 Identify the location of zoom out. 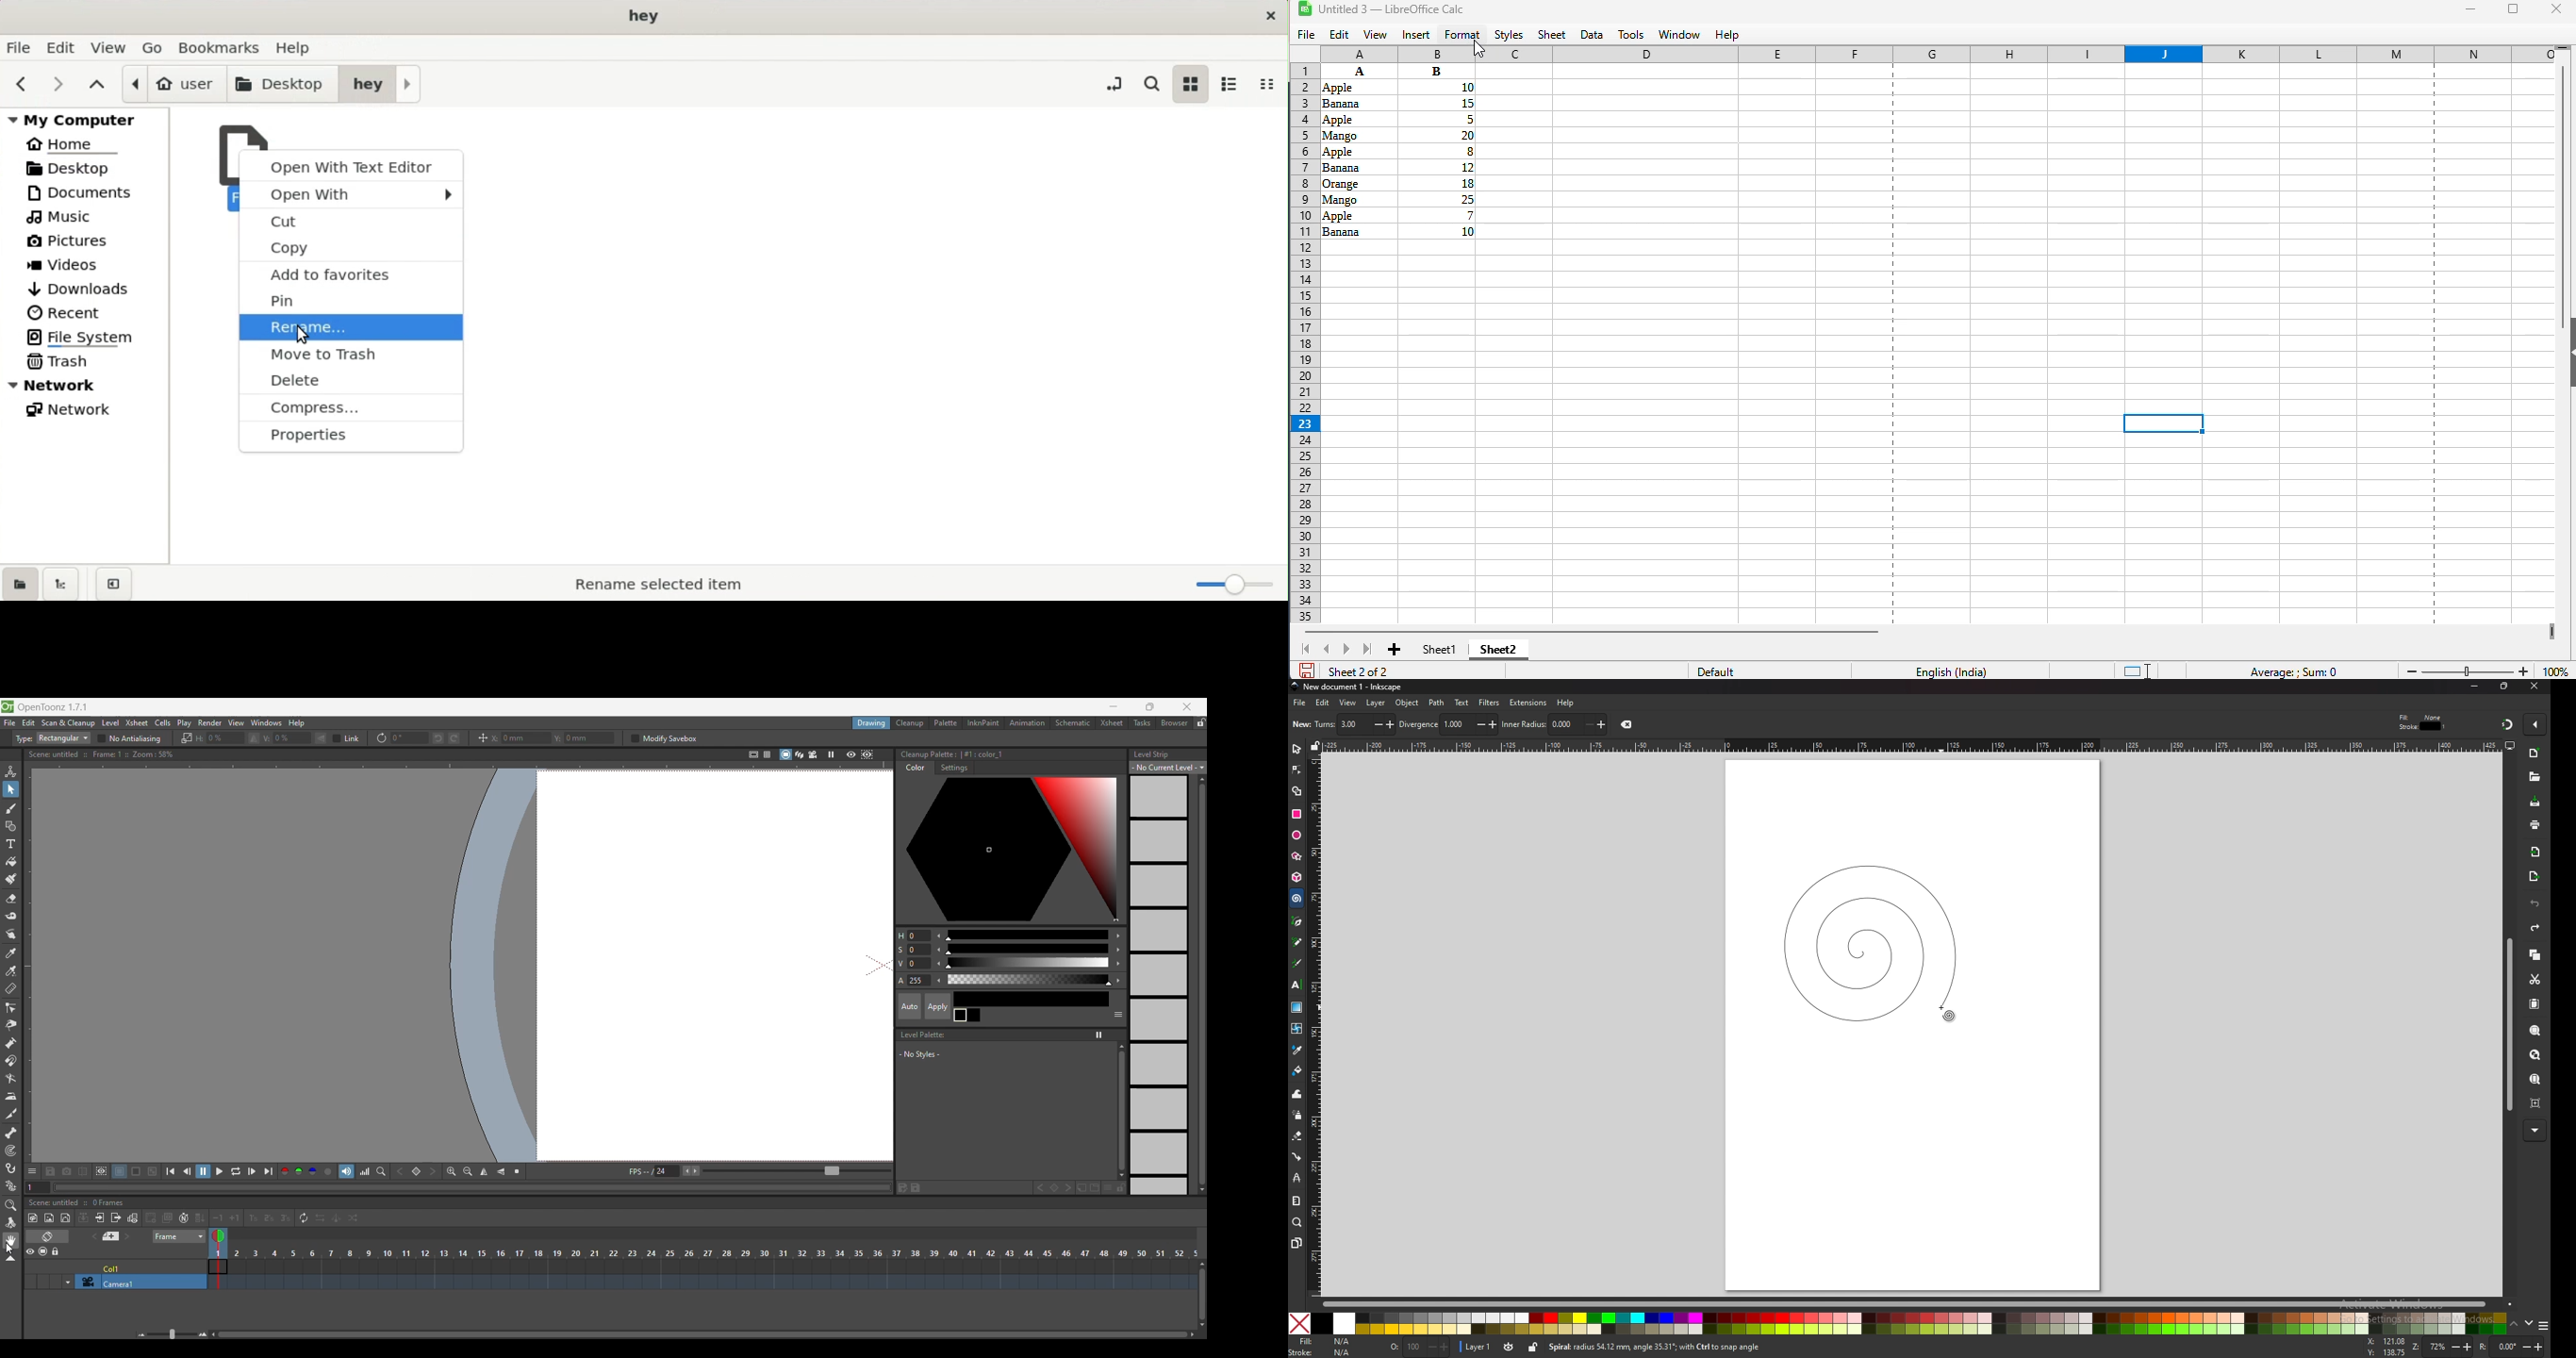
(2410, 671).